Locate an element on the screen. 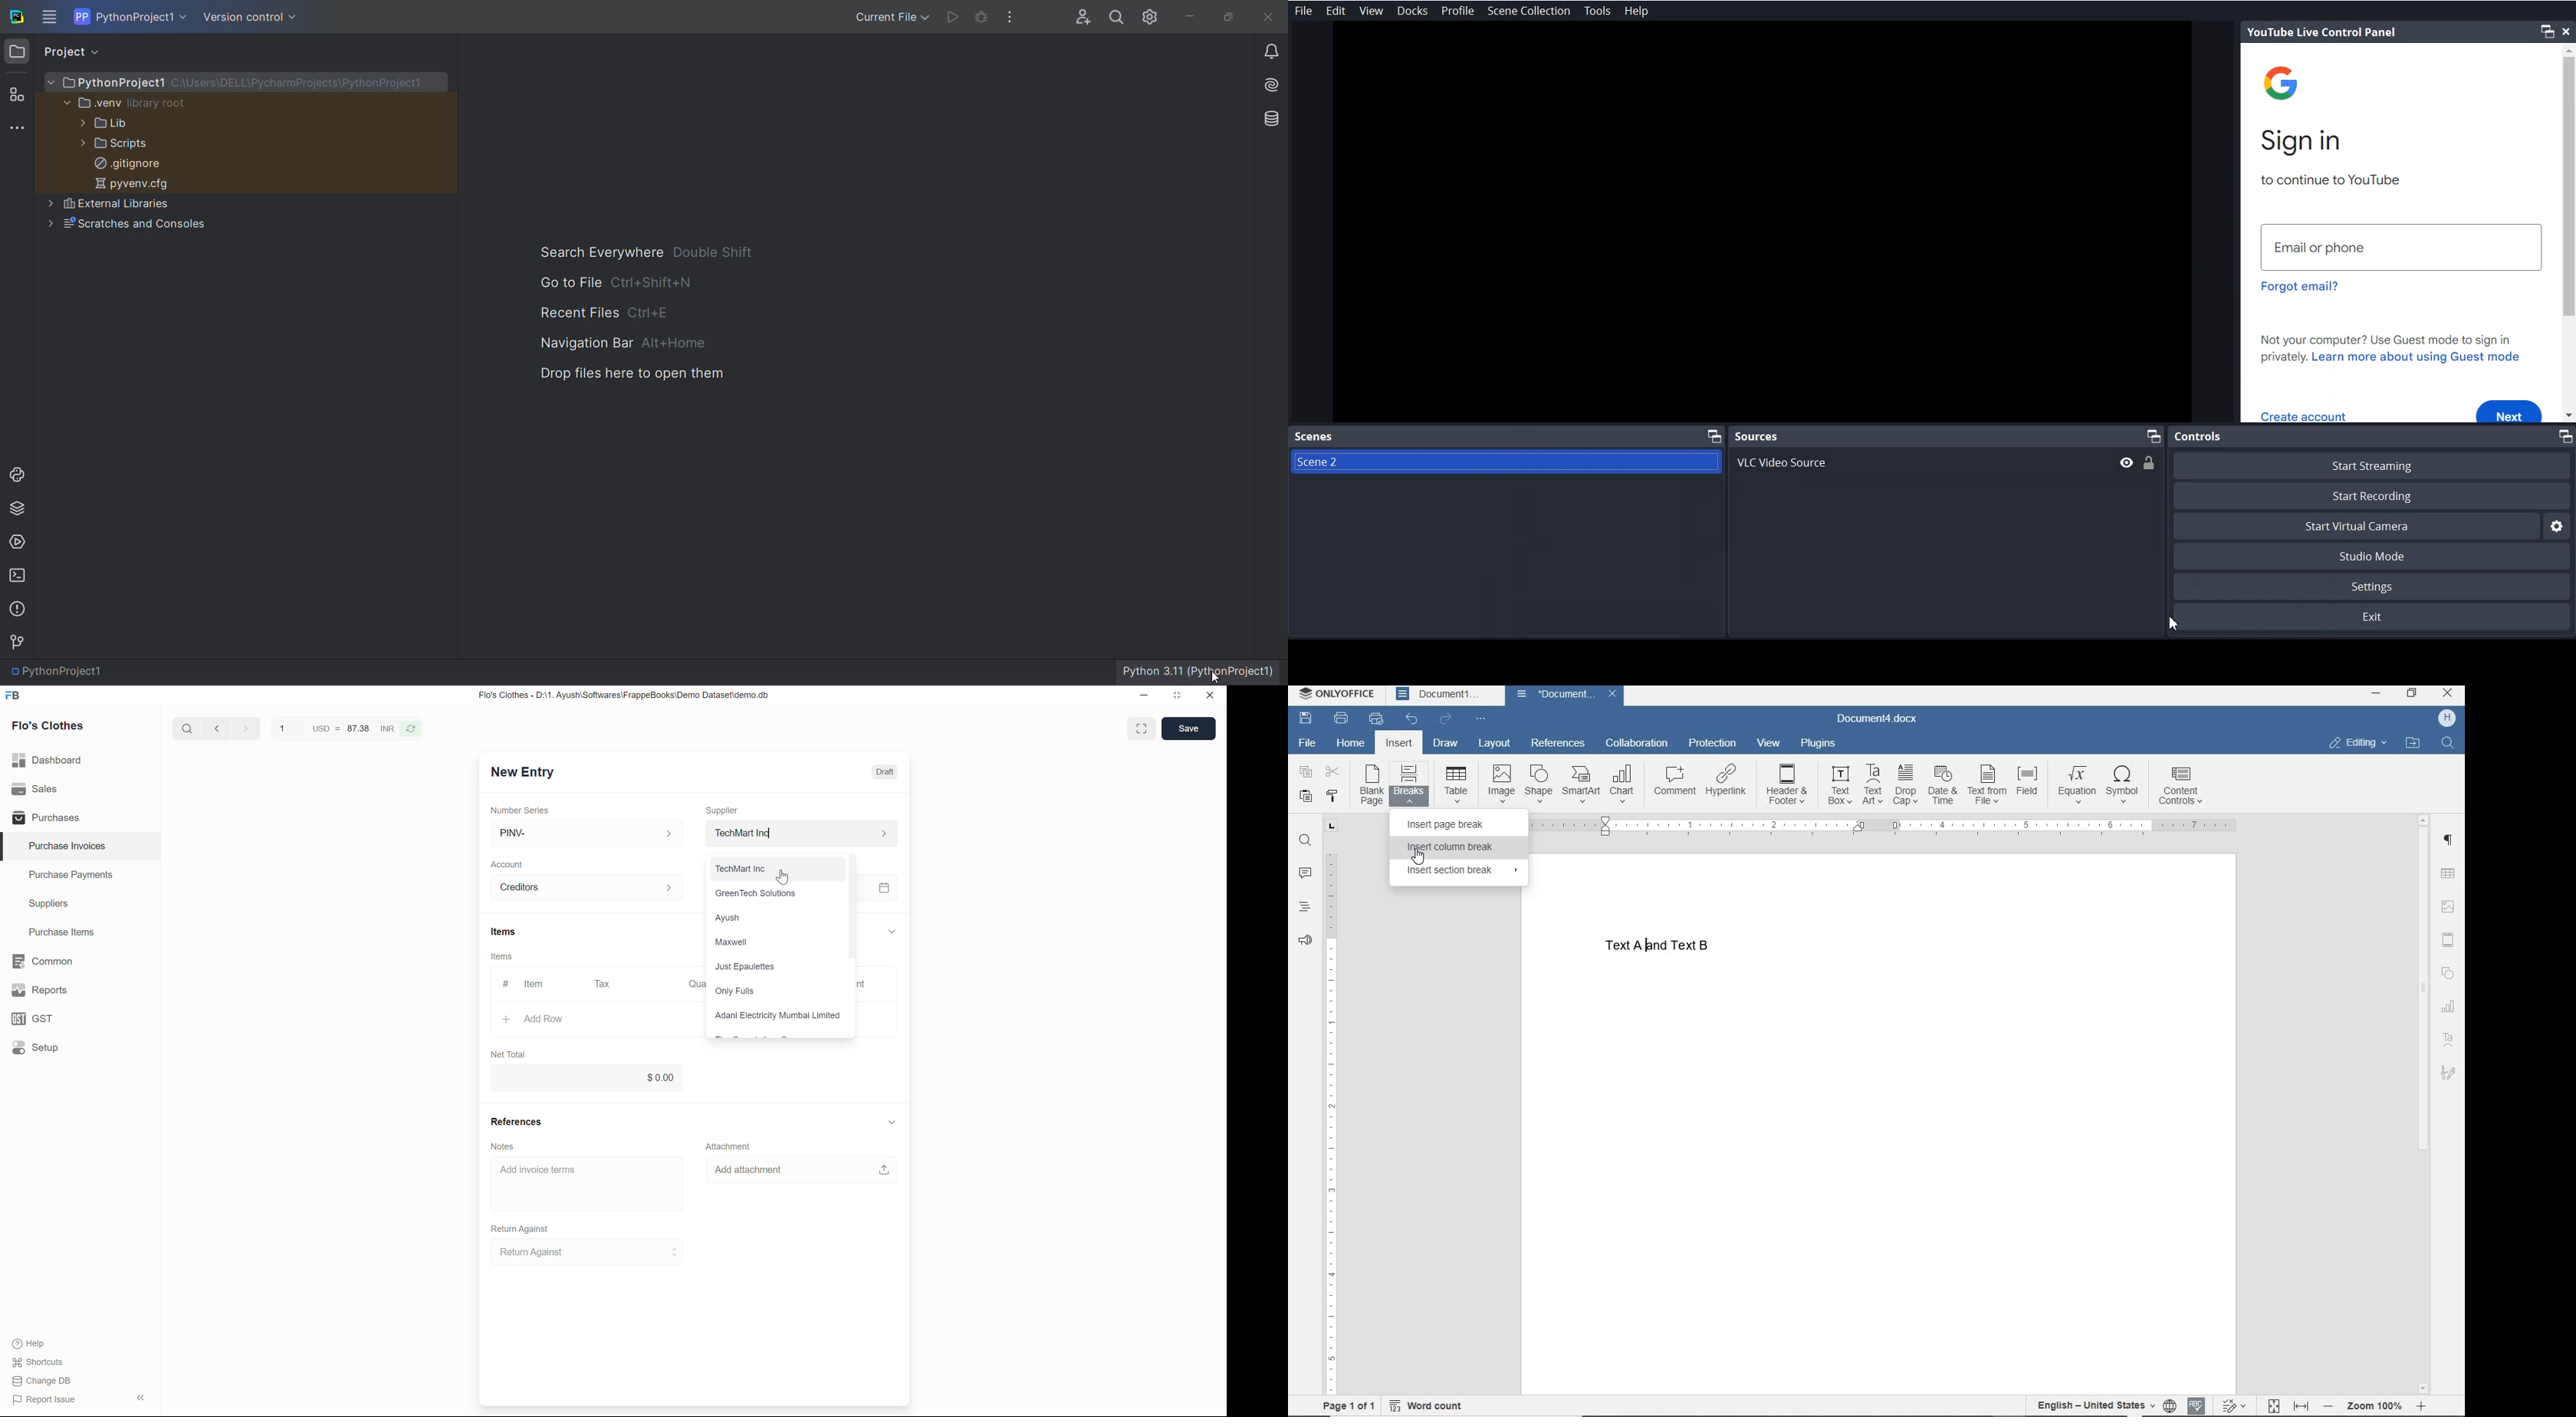 This screenshot has height=1428, width=2576. Create account is located at coordinates (2305, 416).